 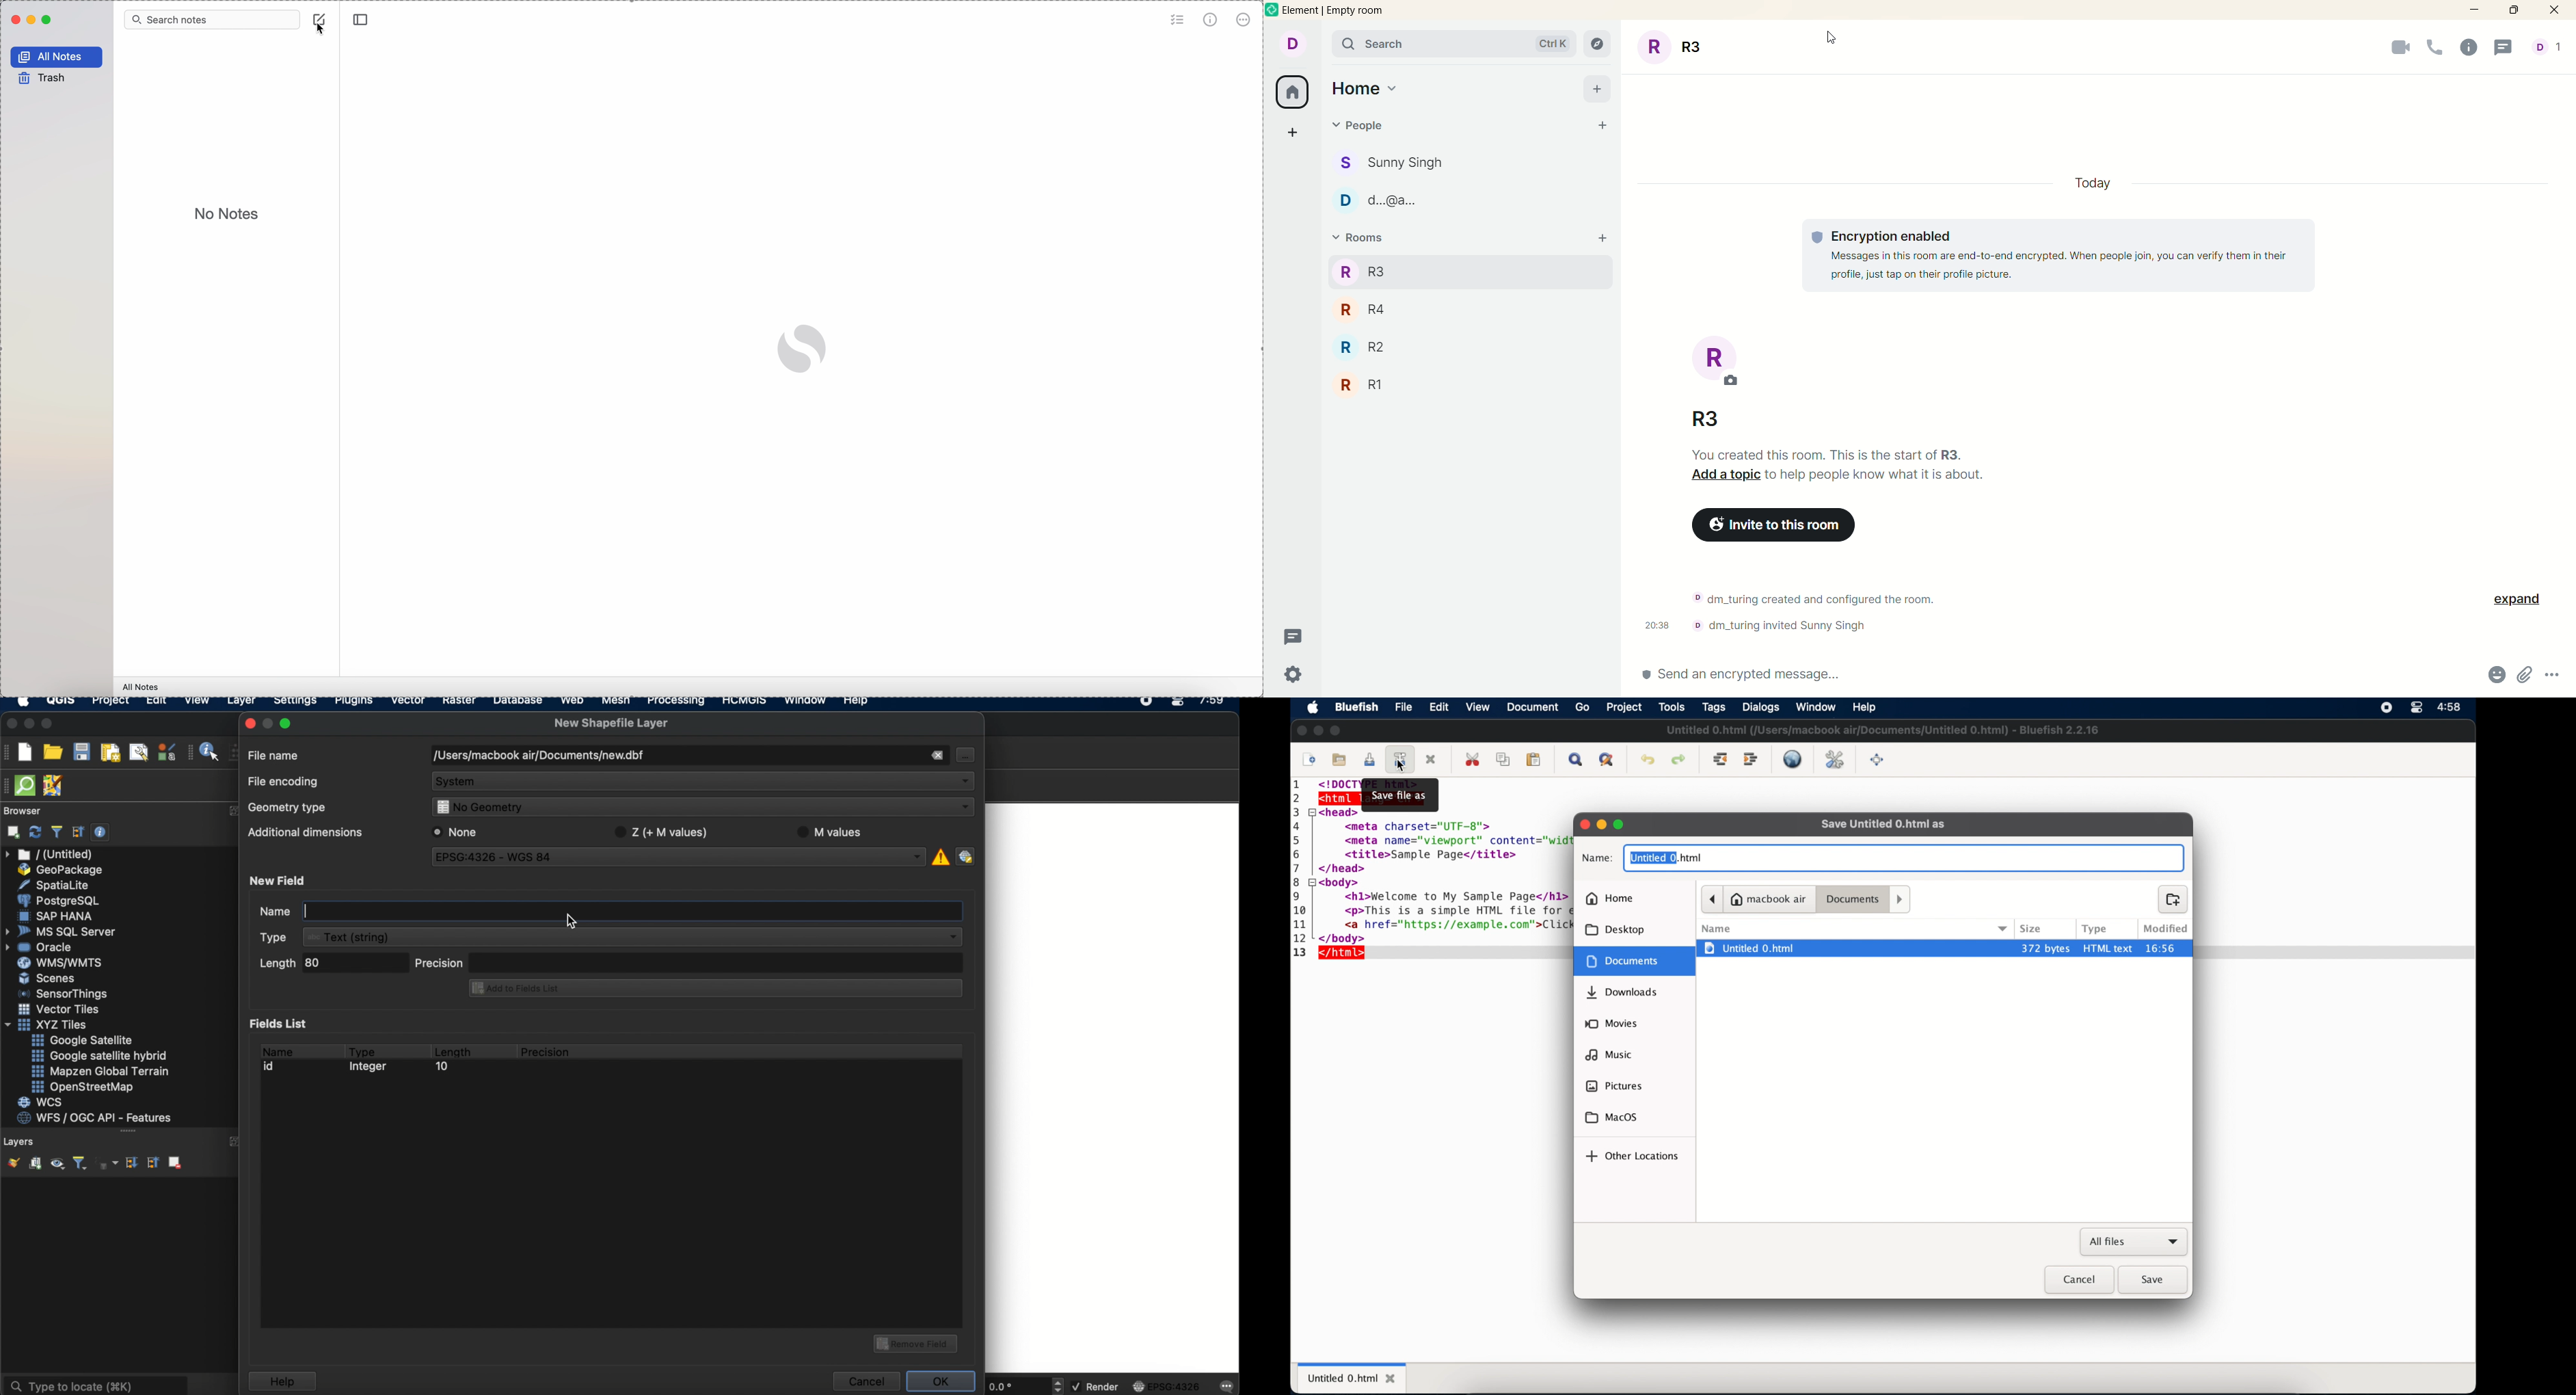 I want to click on check list, so click(x=1176, y=20).